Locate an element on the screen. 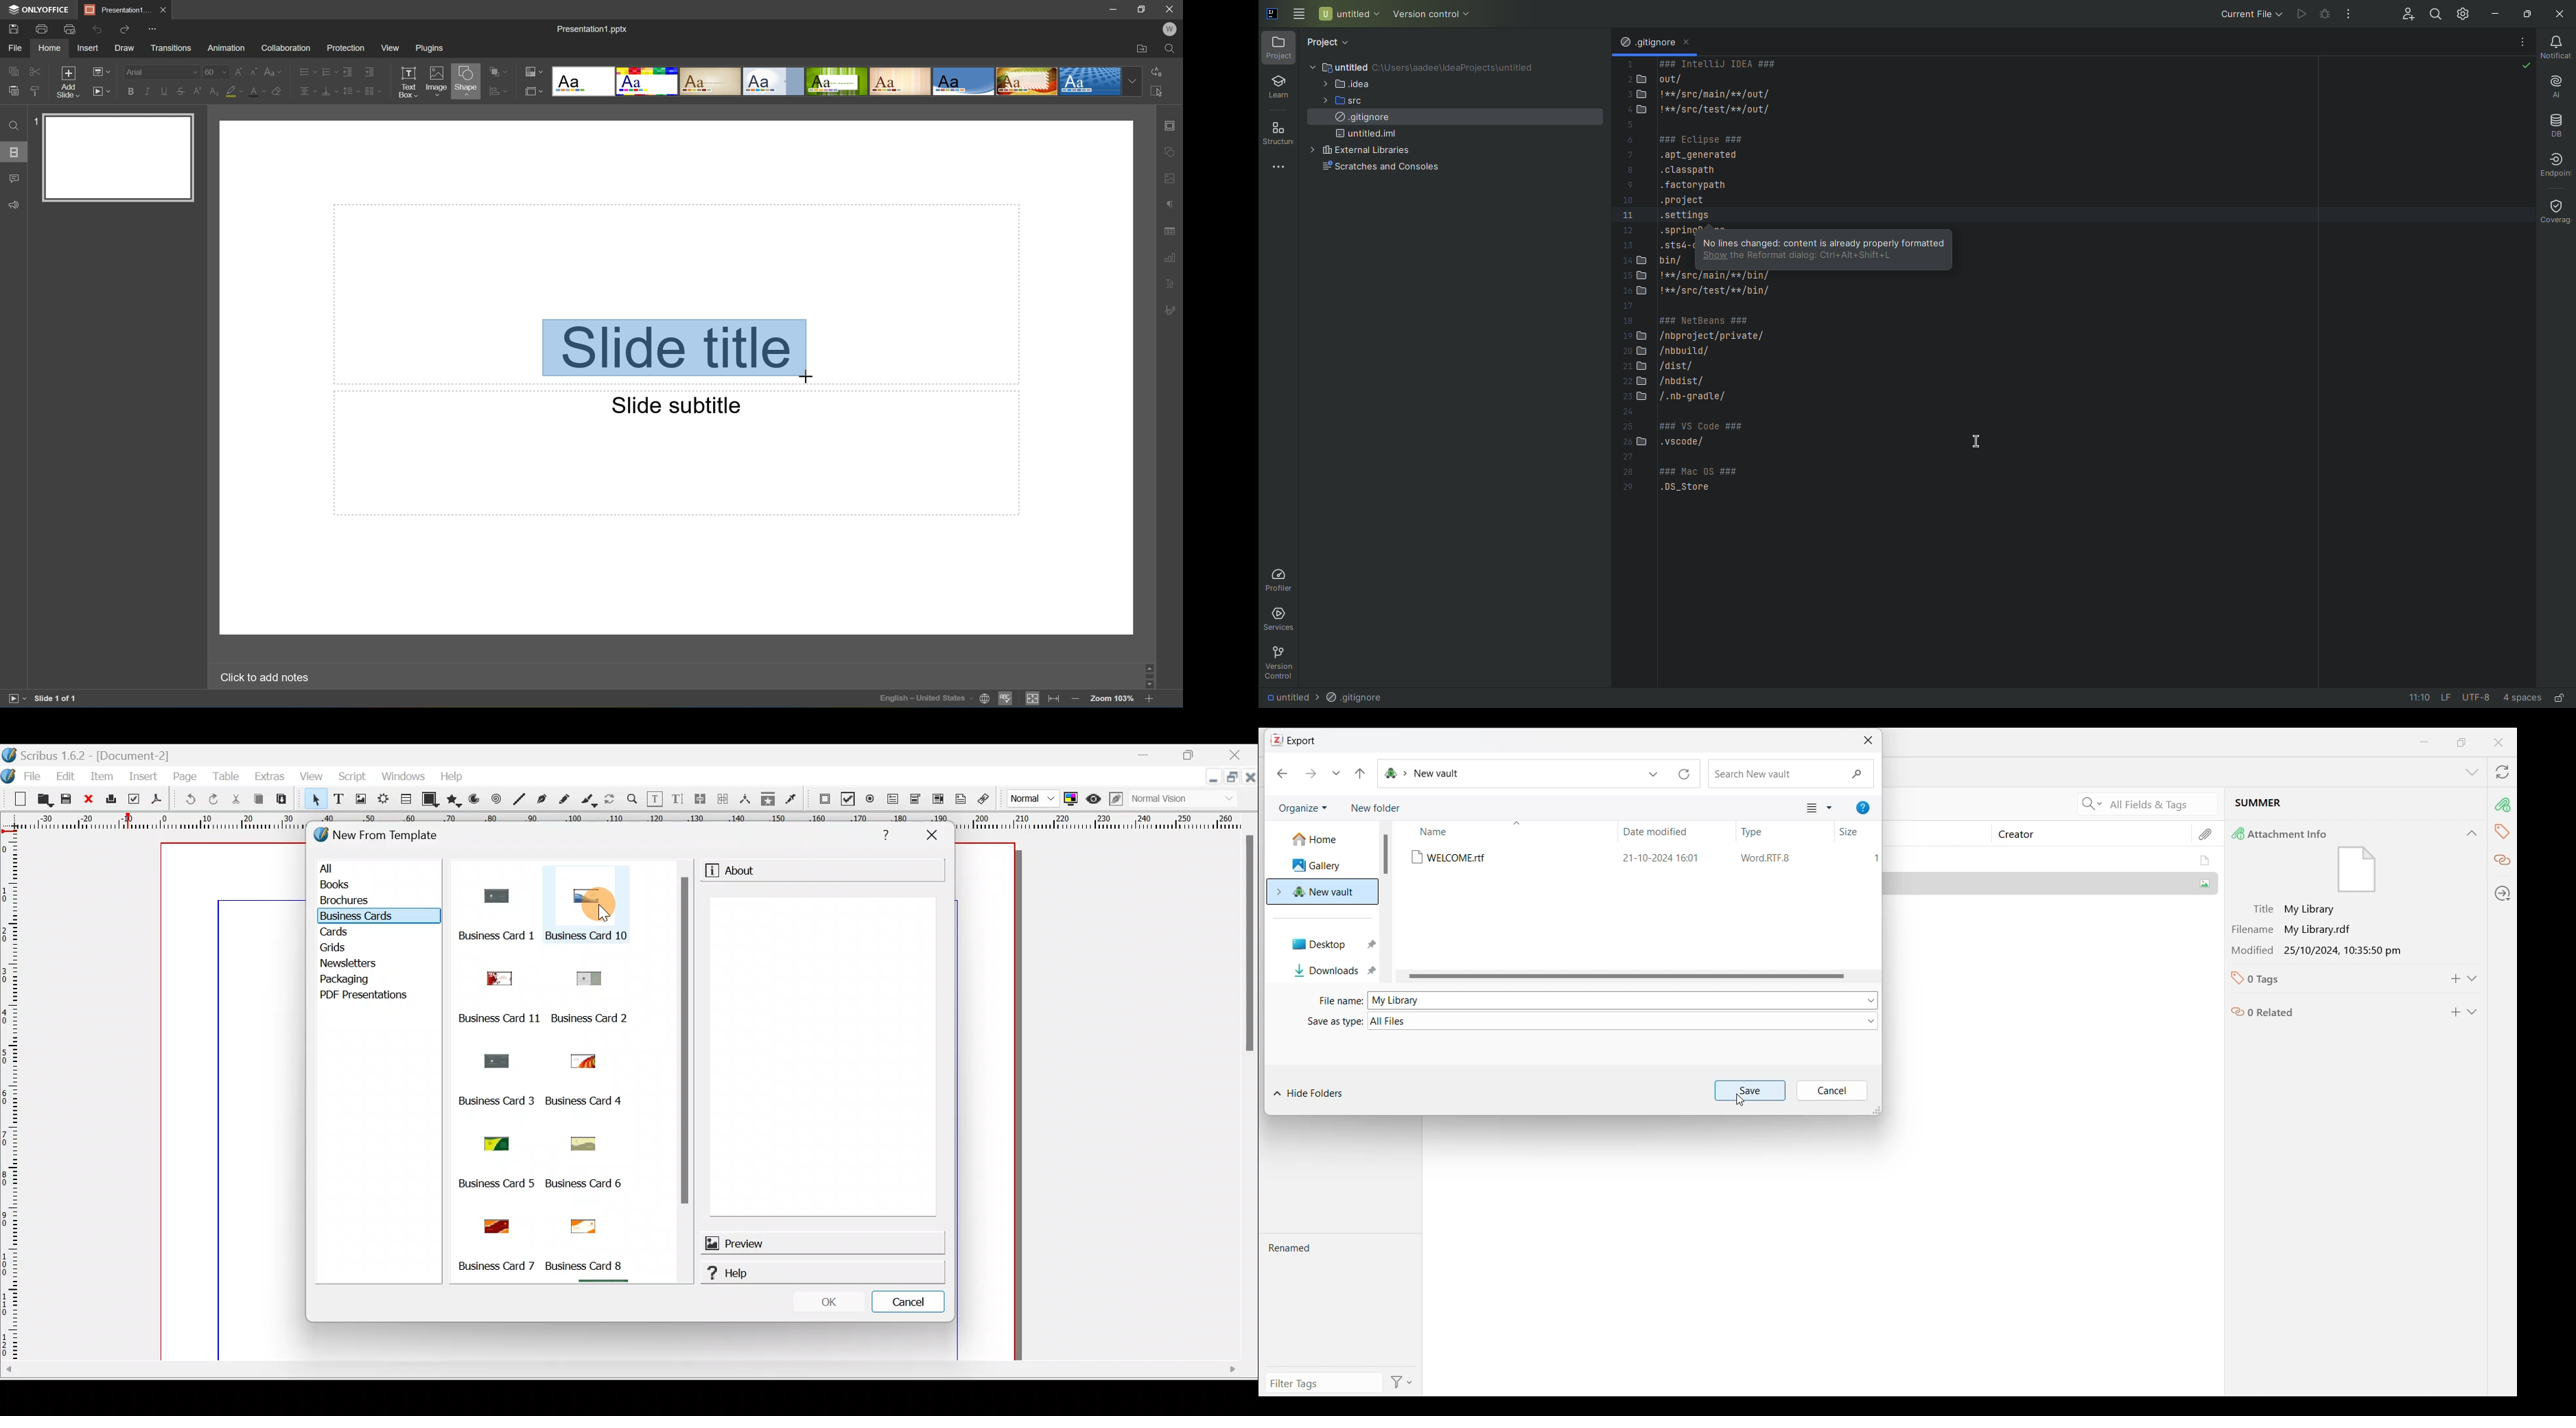 This screenshot has height=1428, width=2576. Business card 4 is located at coordinates (589, 1101).